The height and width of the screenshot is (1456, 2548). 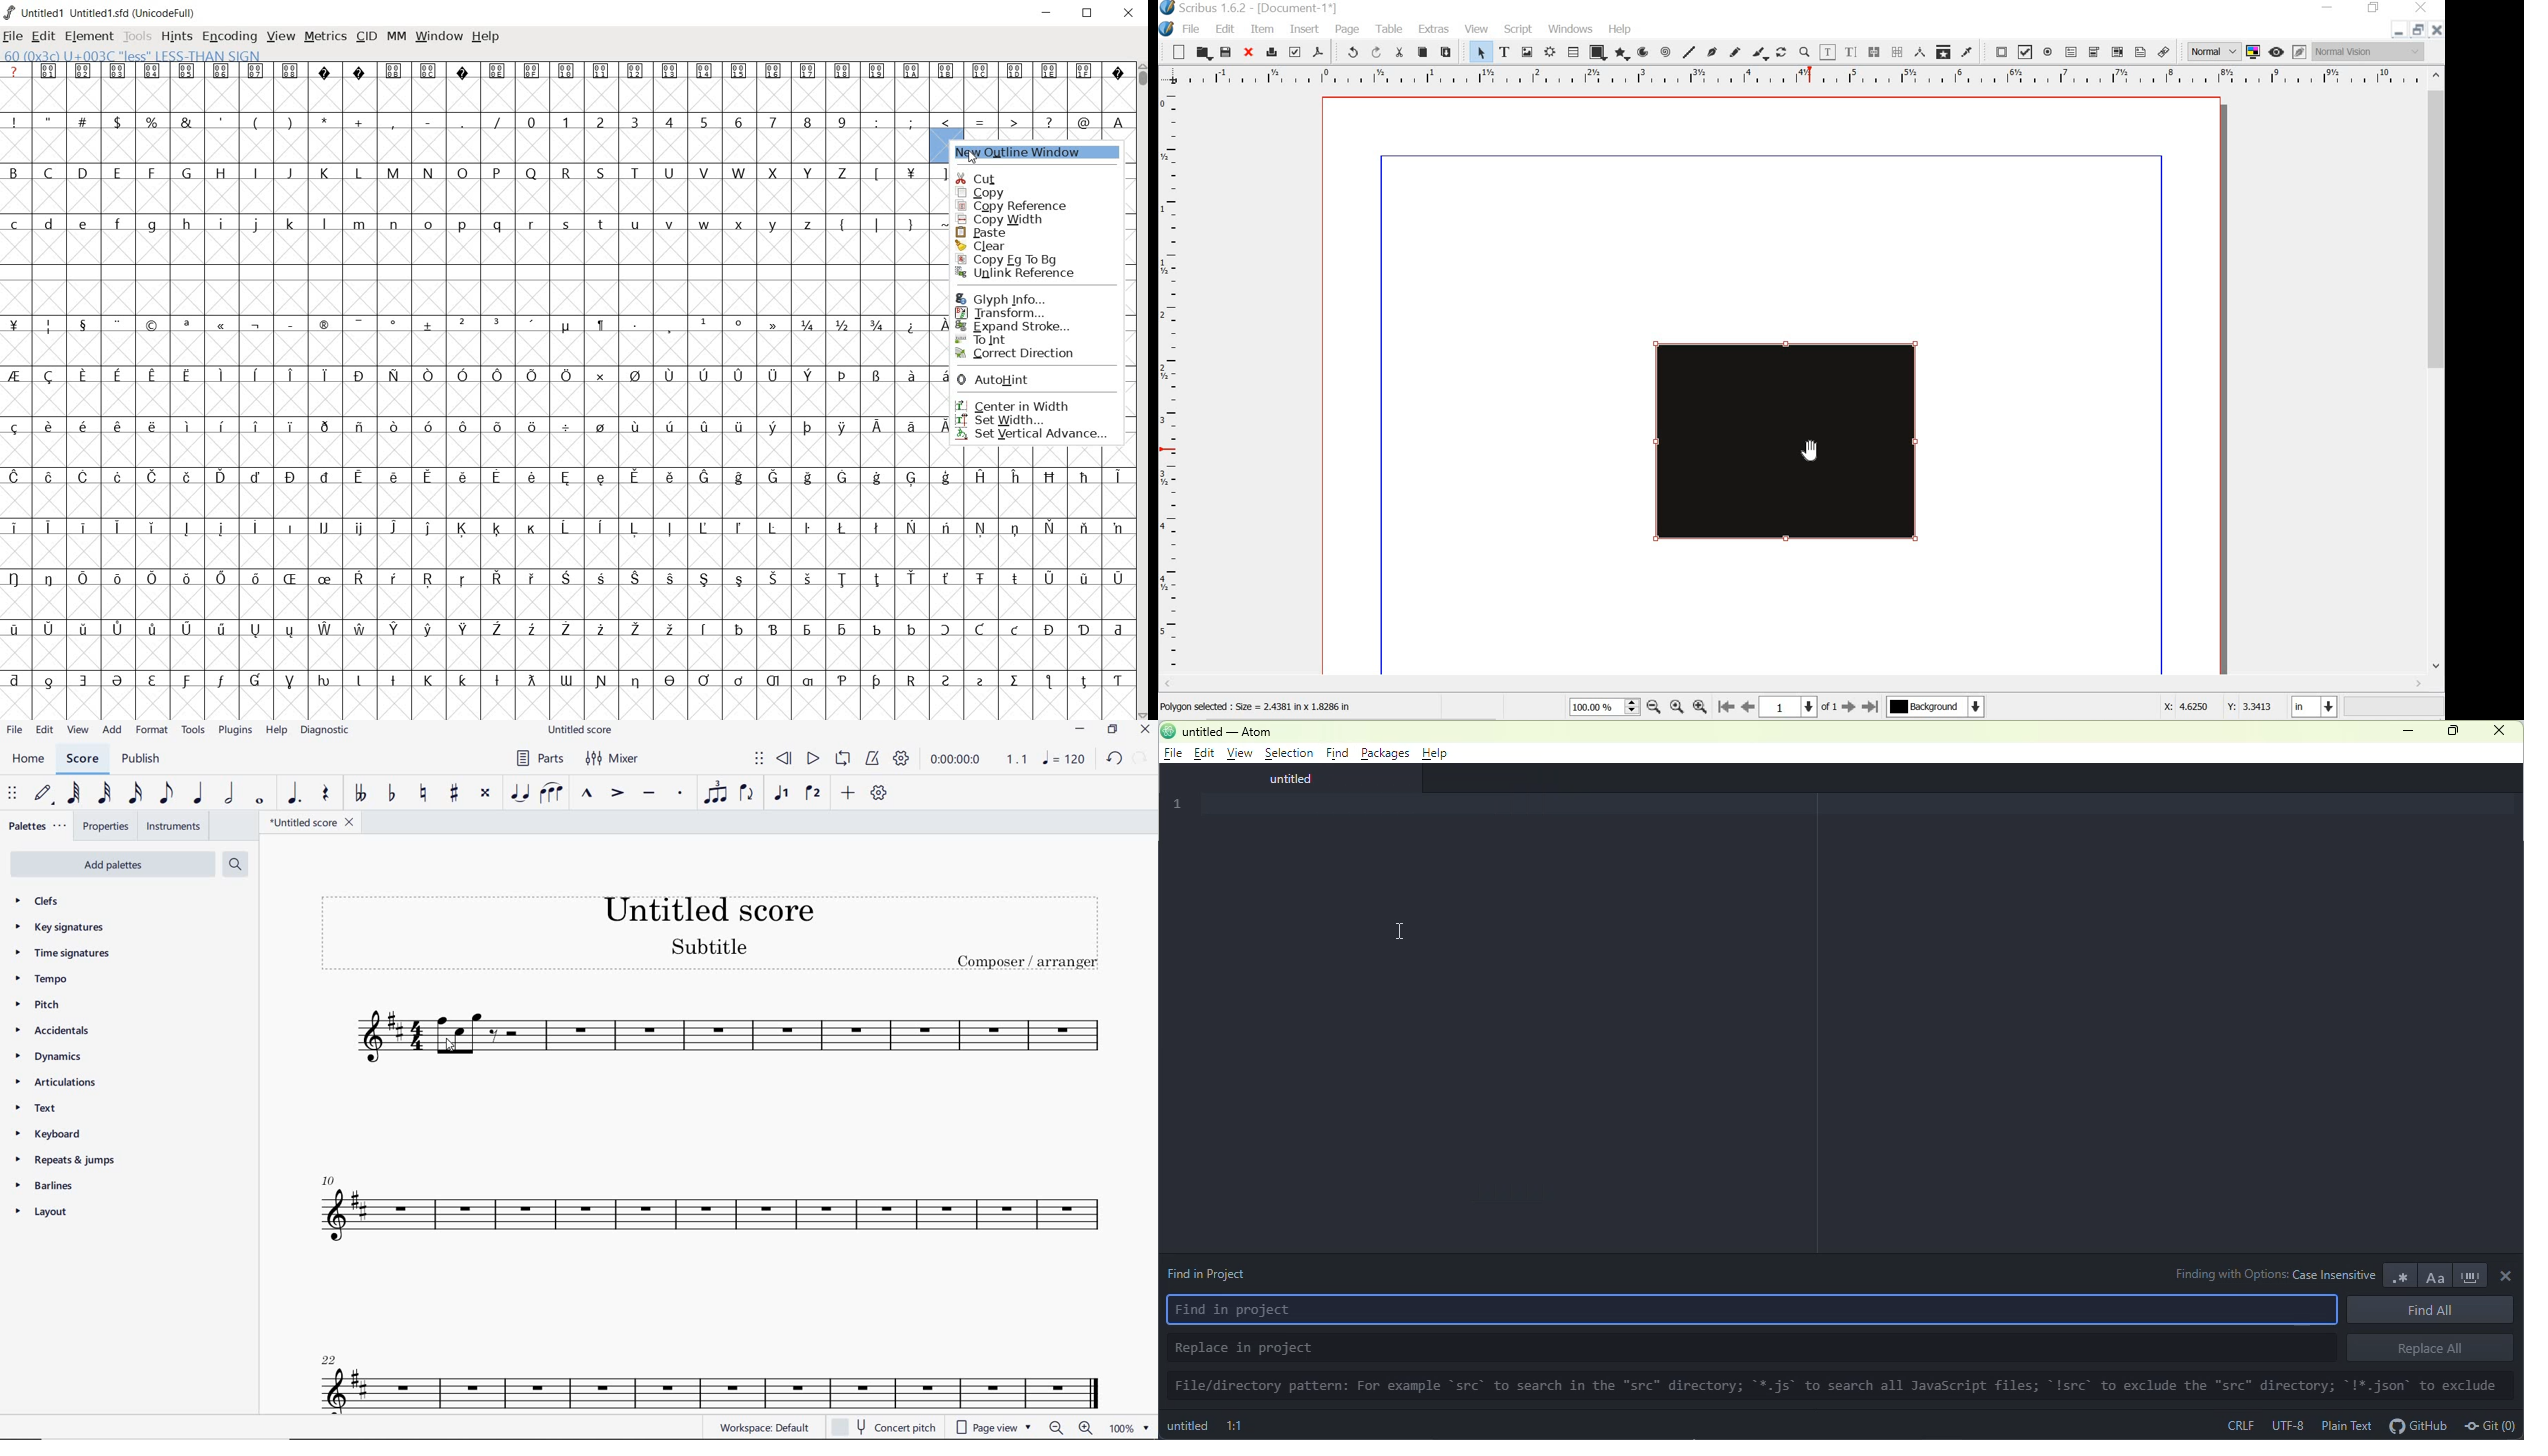 I want to click on metrics, so click(x=325, y=37).